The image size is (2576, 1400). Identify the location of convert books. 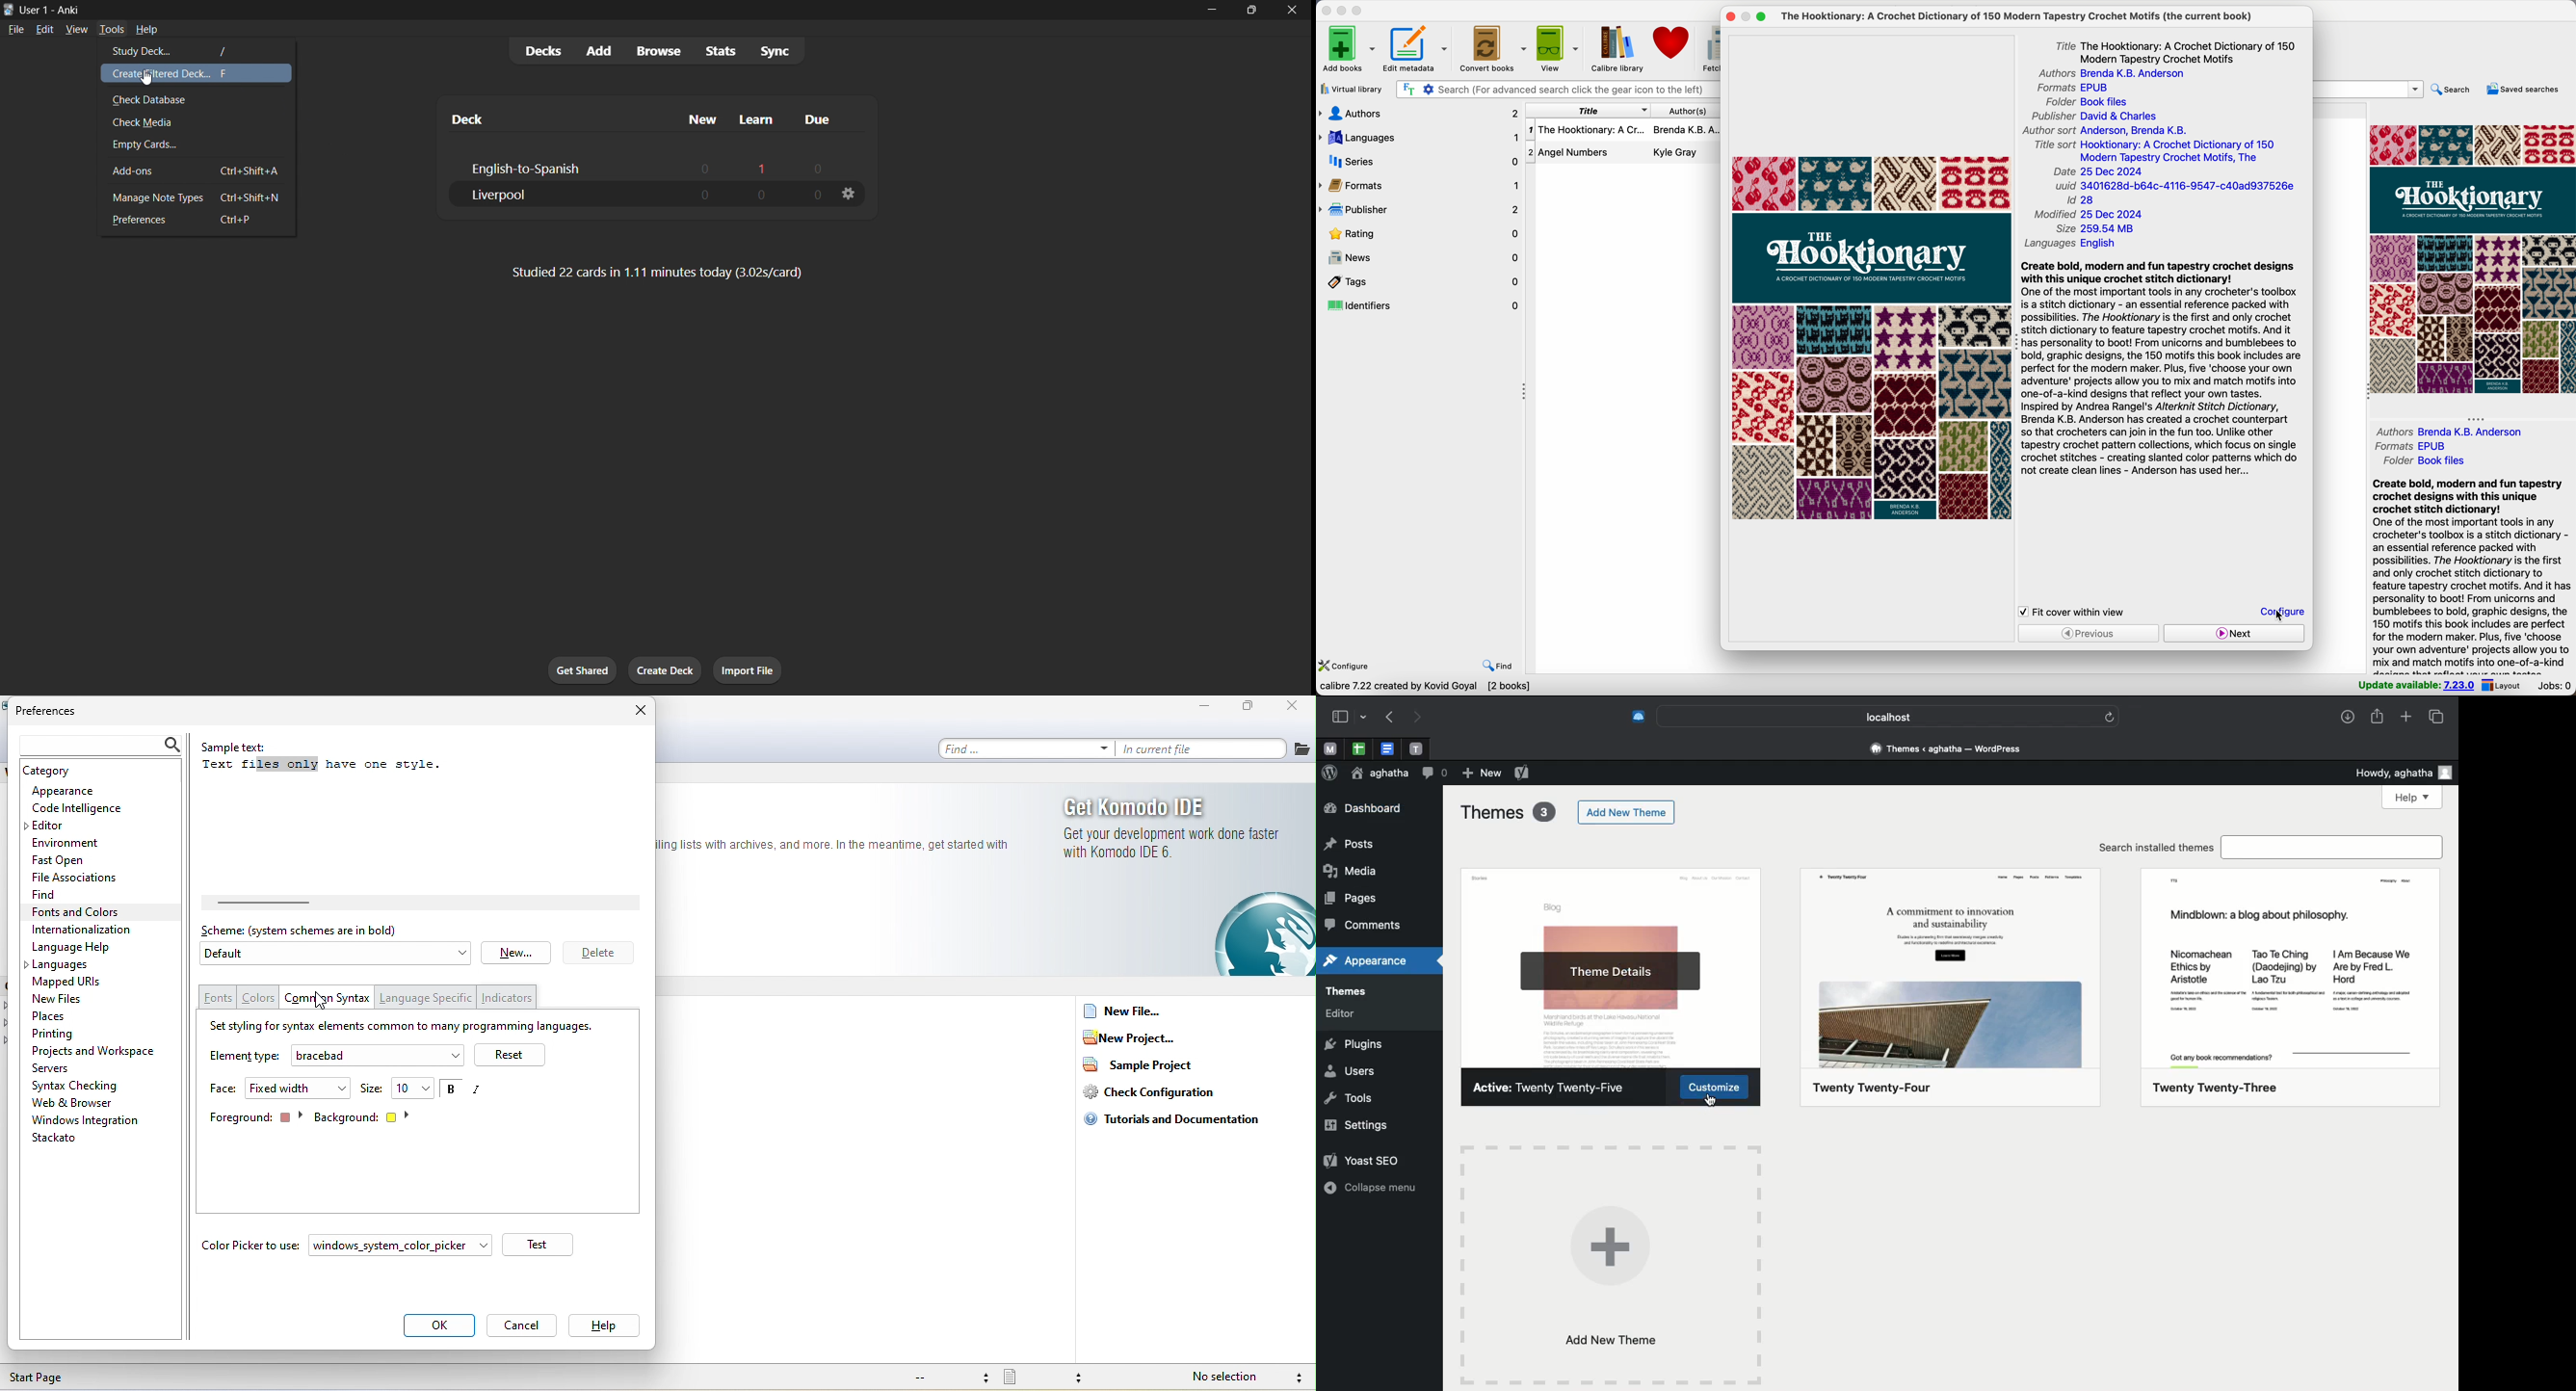
(1491, 47).